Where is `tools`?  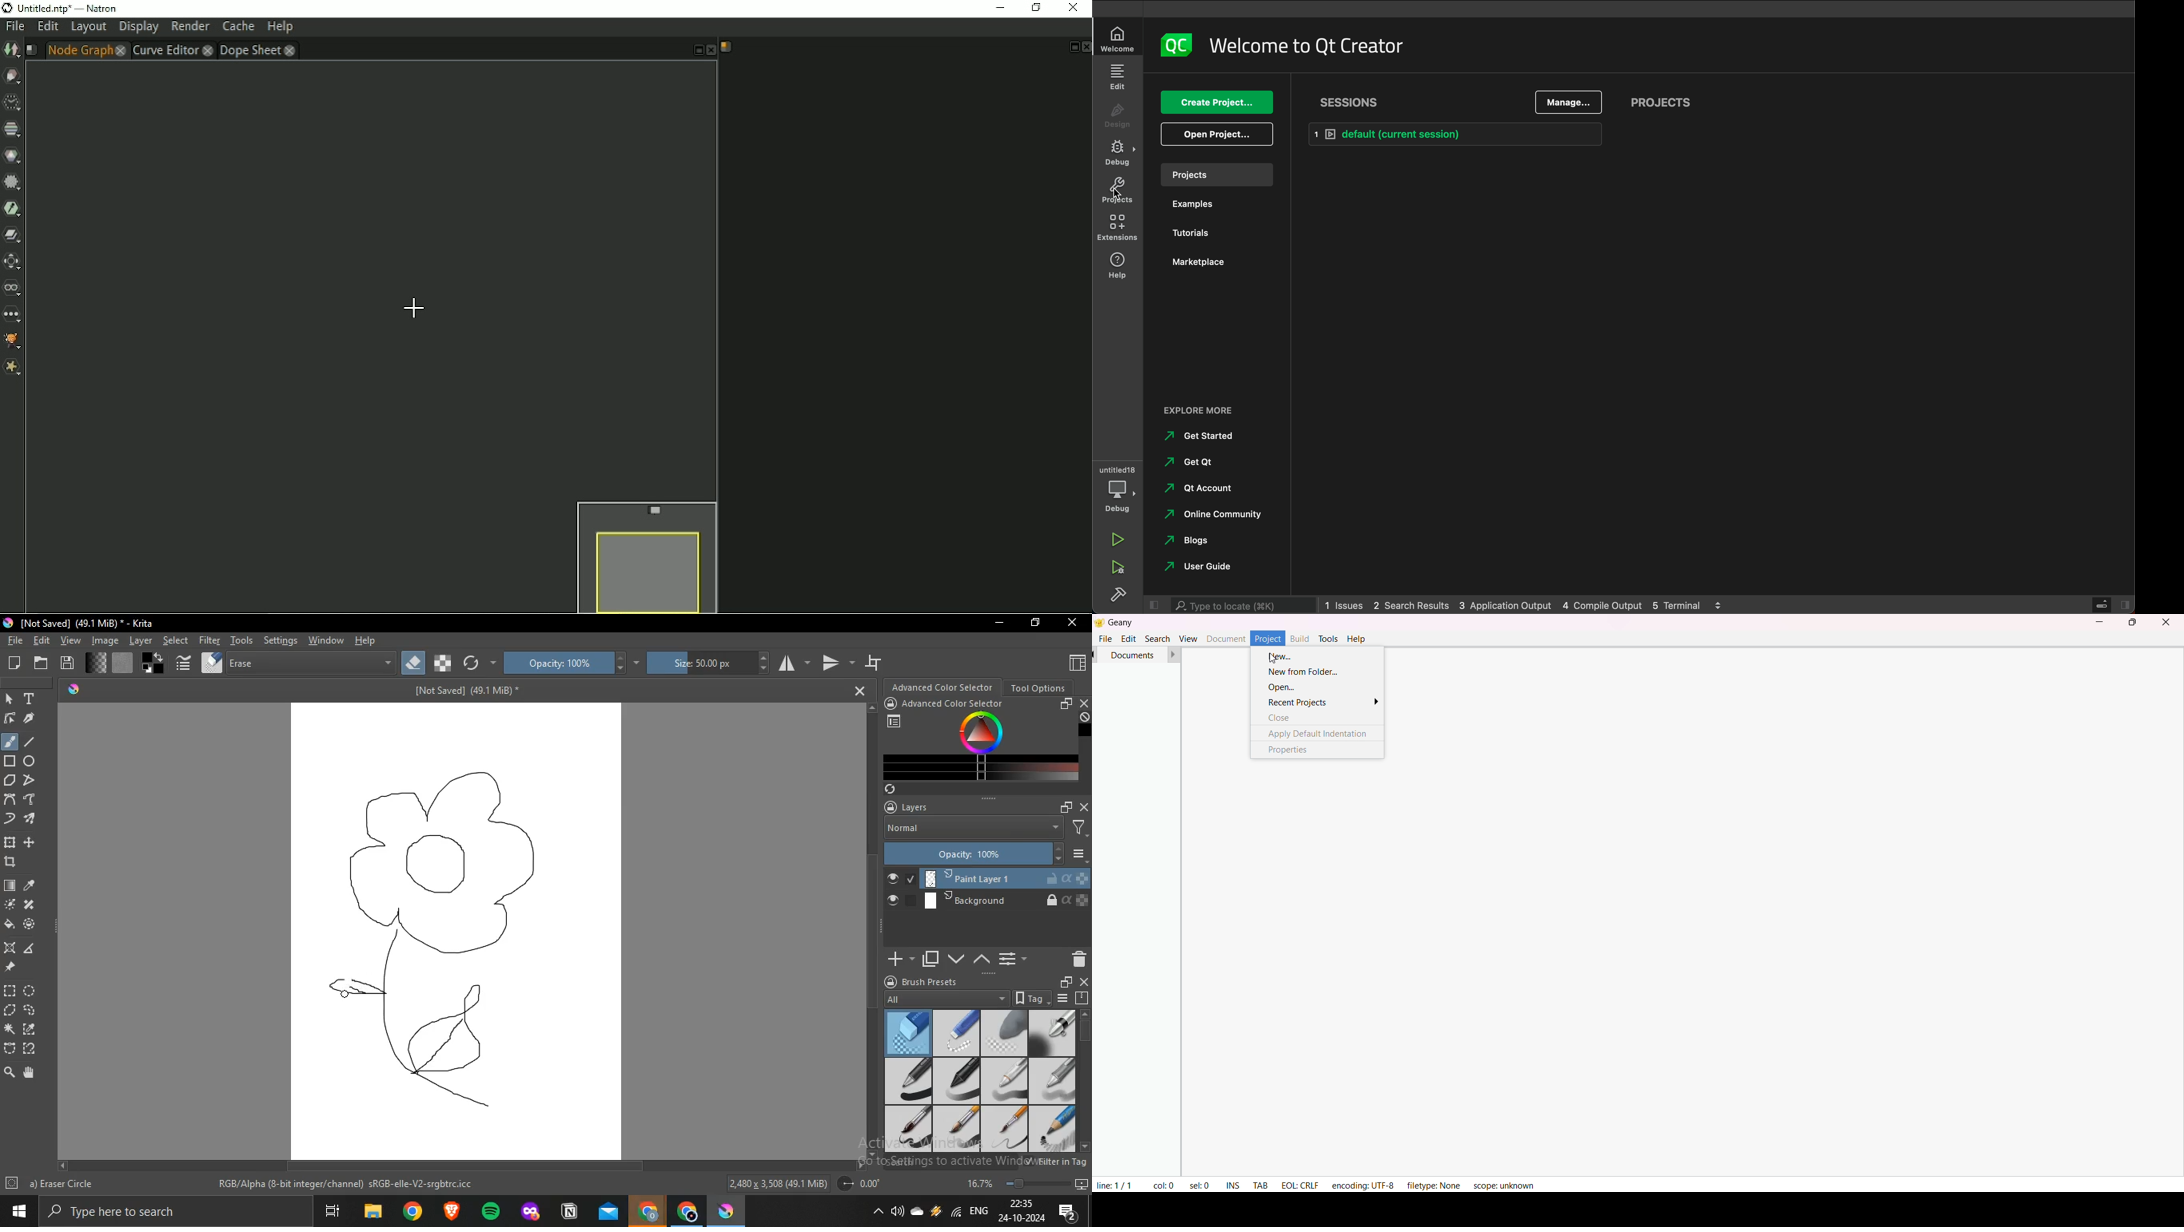
tools is located at coordinates (242, 640).